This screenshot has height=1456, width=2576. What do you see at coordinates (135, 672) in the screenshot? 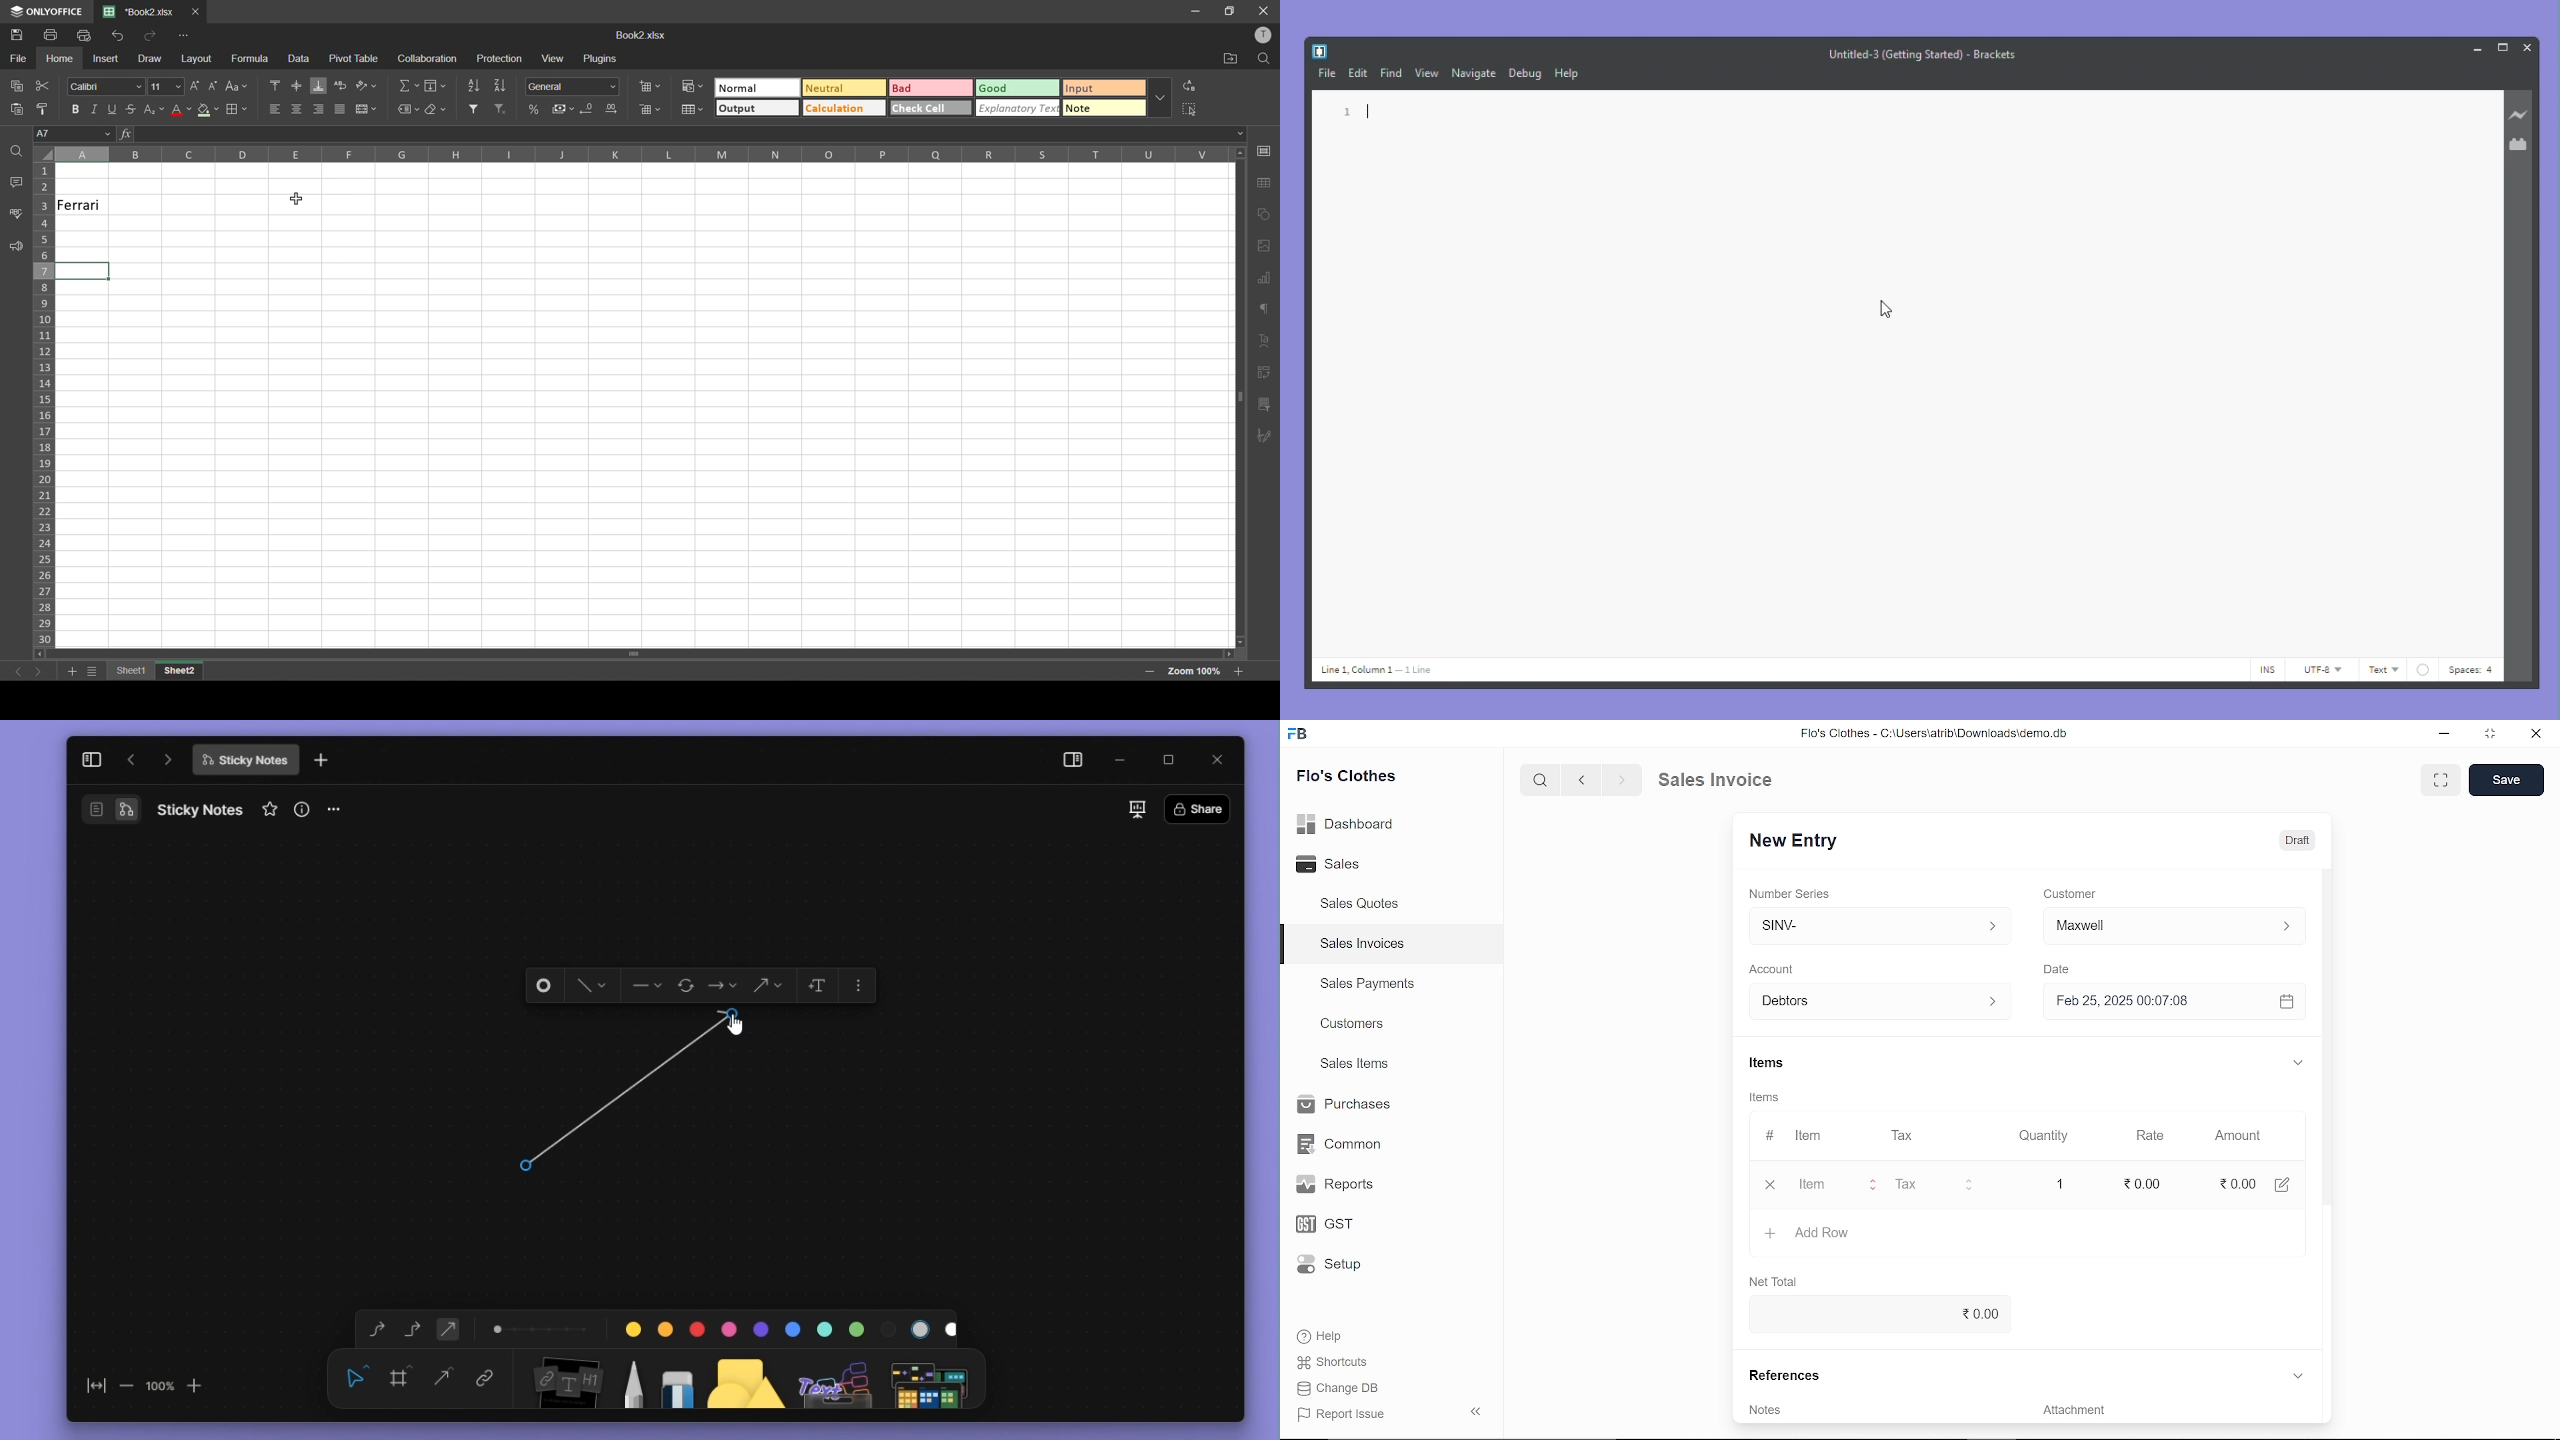
I see `sheet1` at bounding box center [135, 672].